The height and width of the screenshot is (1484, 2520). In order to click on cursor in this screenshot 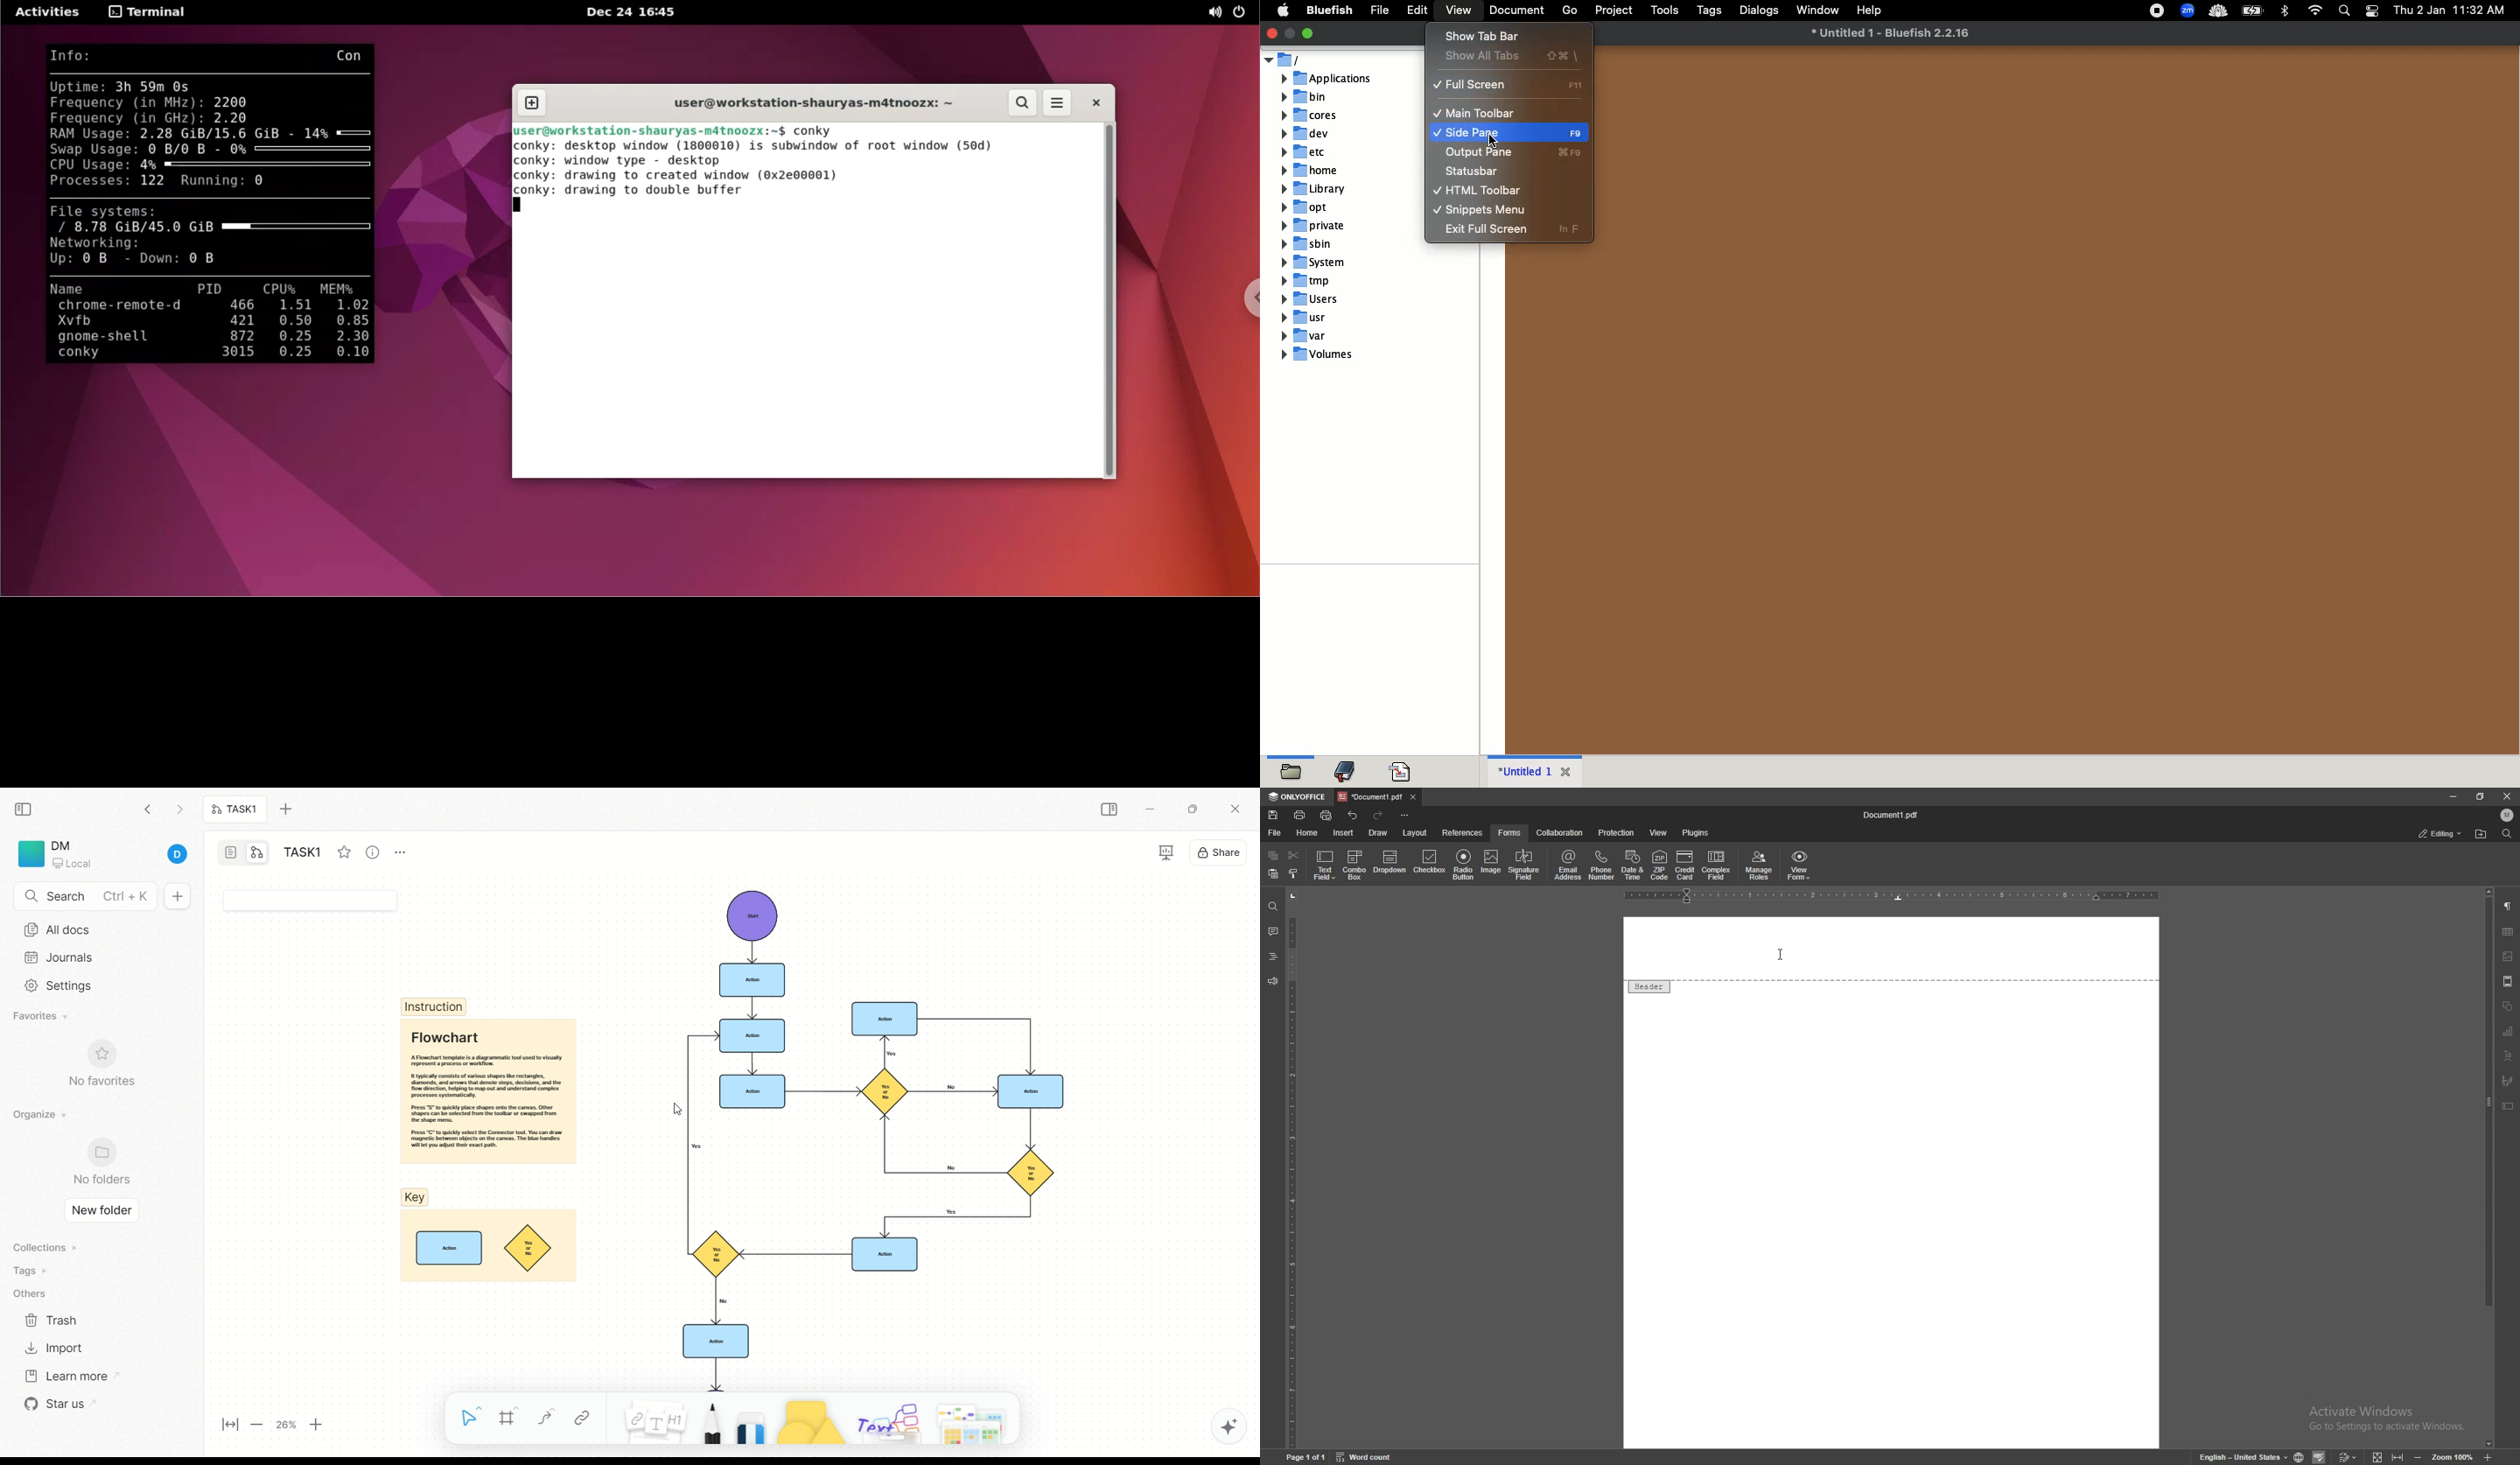, I will do `click(674, 1109)`.